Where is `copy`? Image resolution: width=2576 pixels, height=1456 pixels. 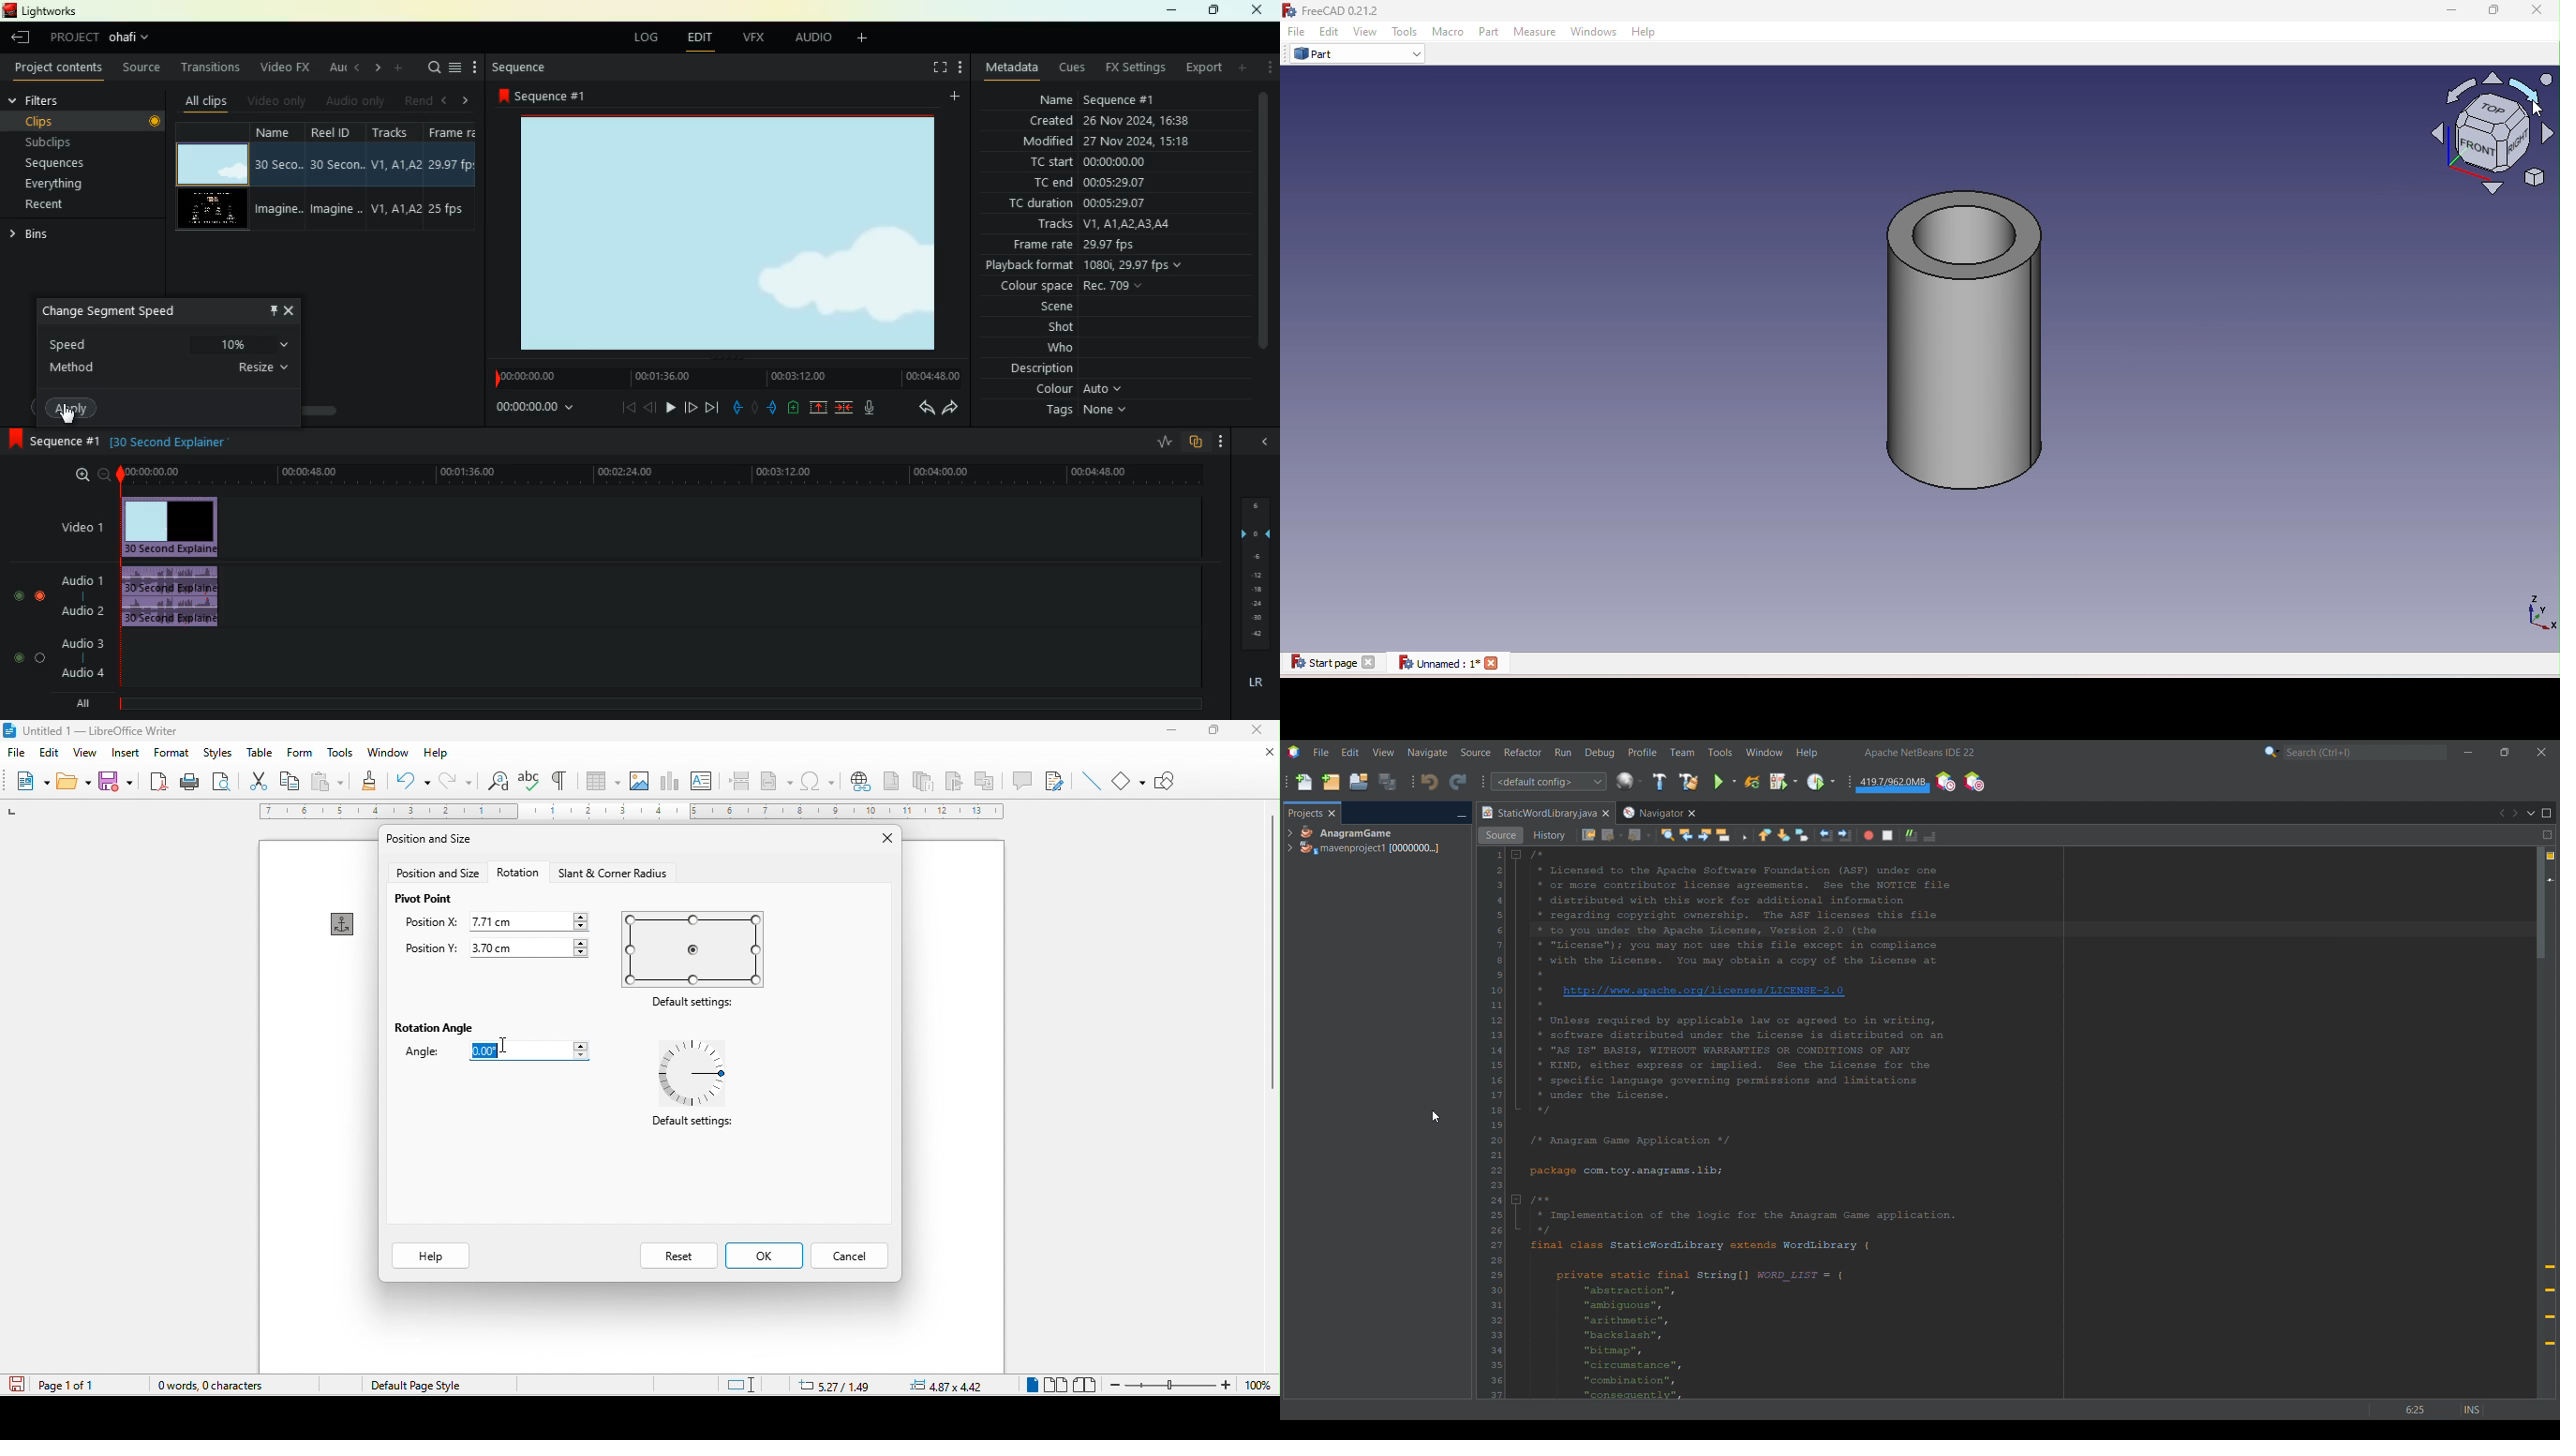 copy is located at coordinates (290, 782).